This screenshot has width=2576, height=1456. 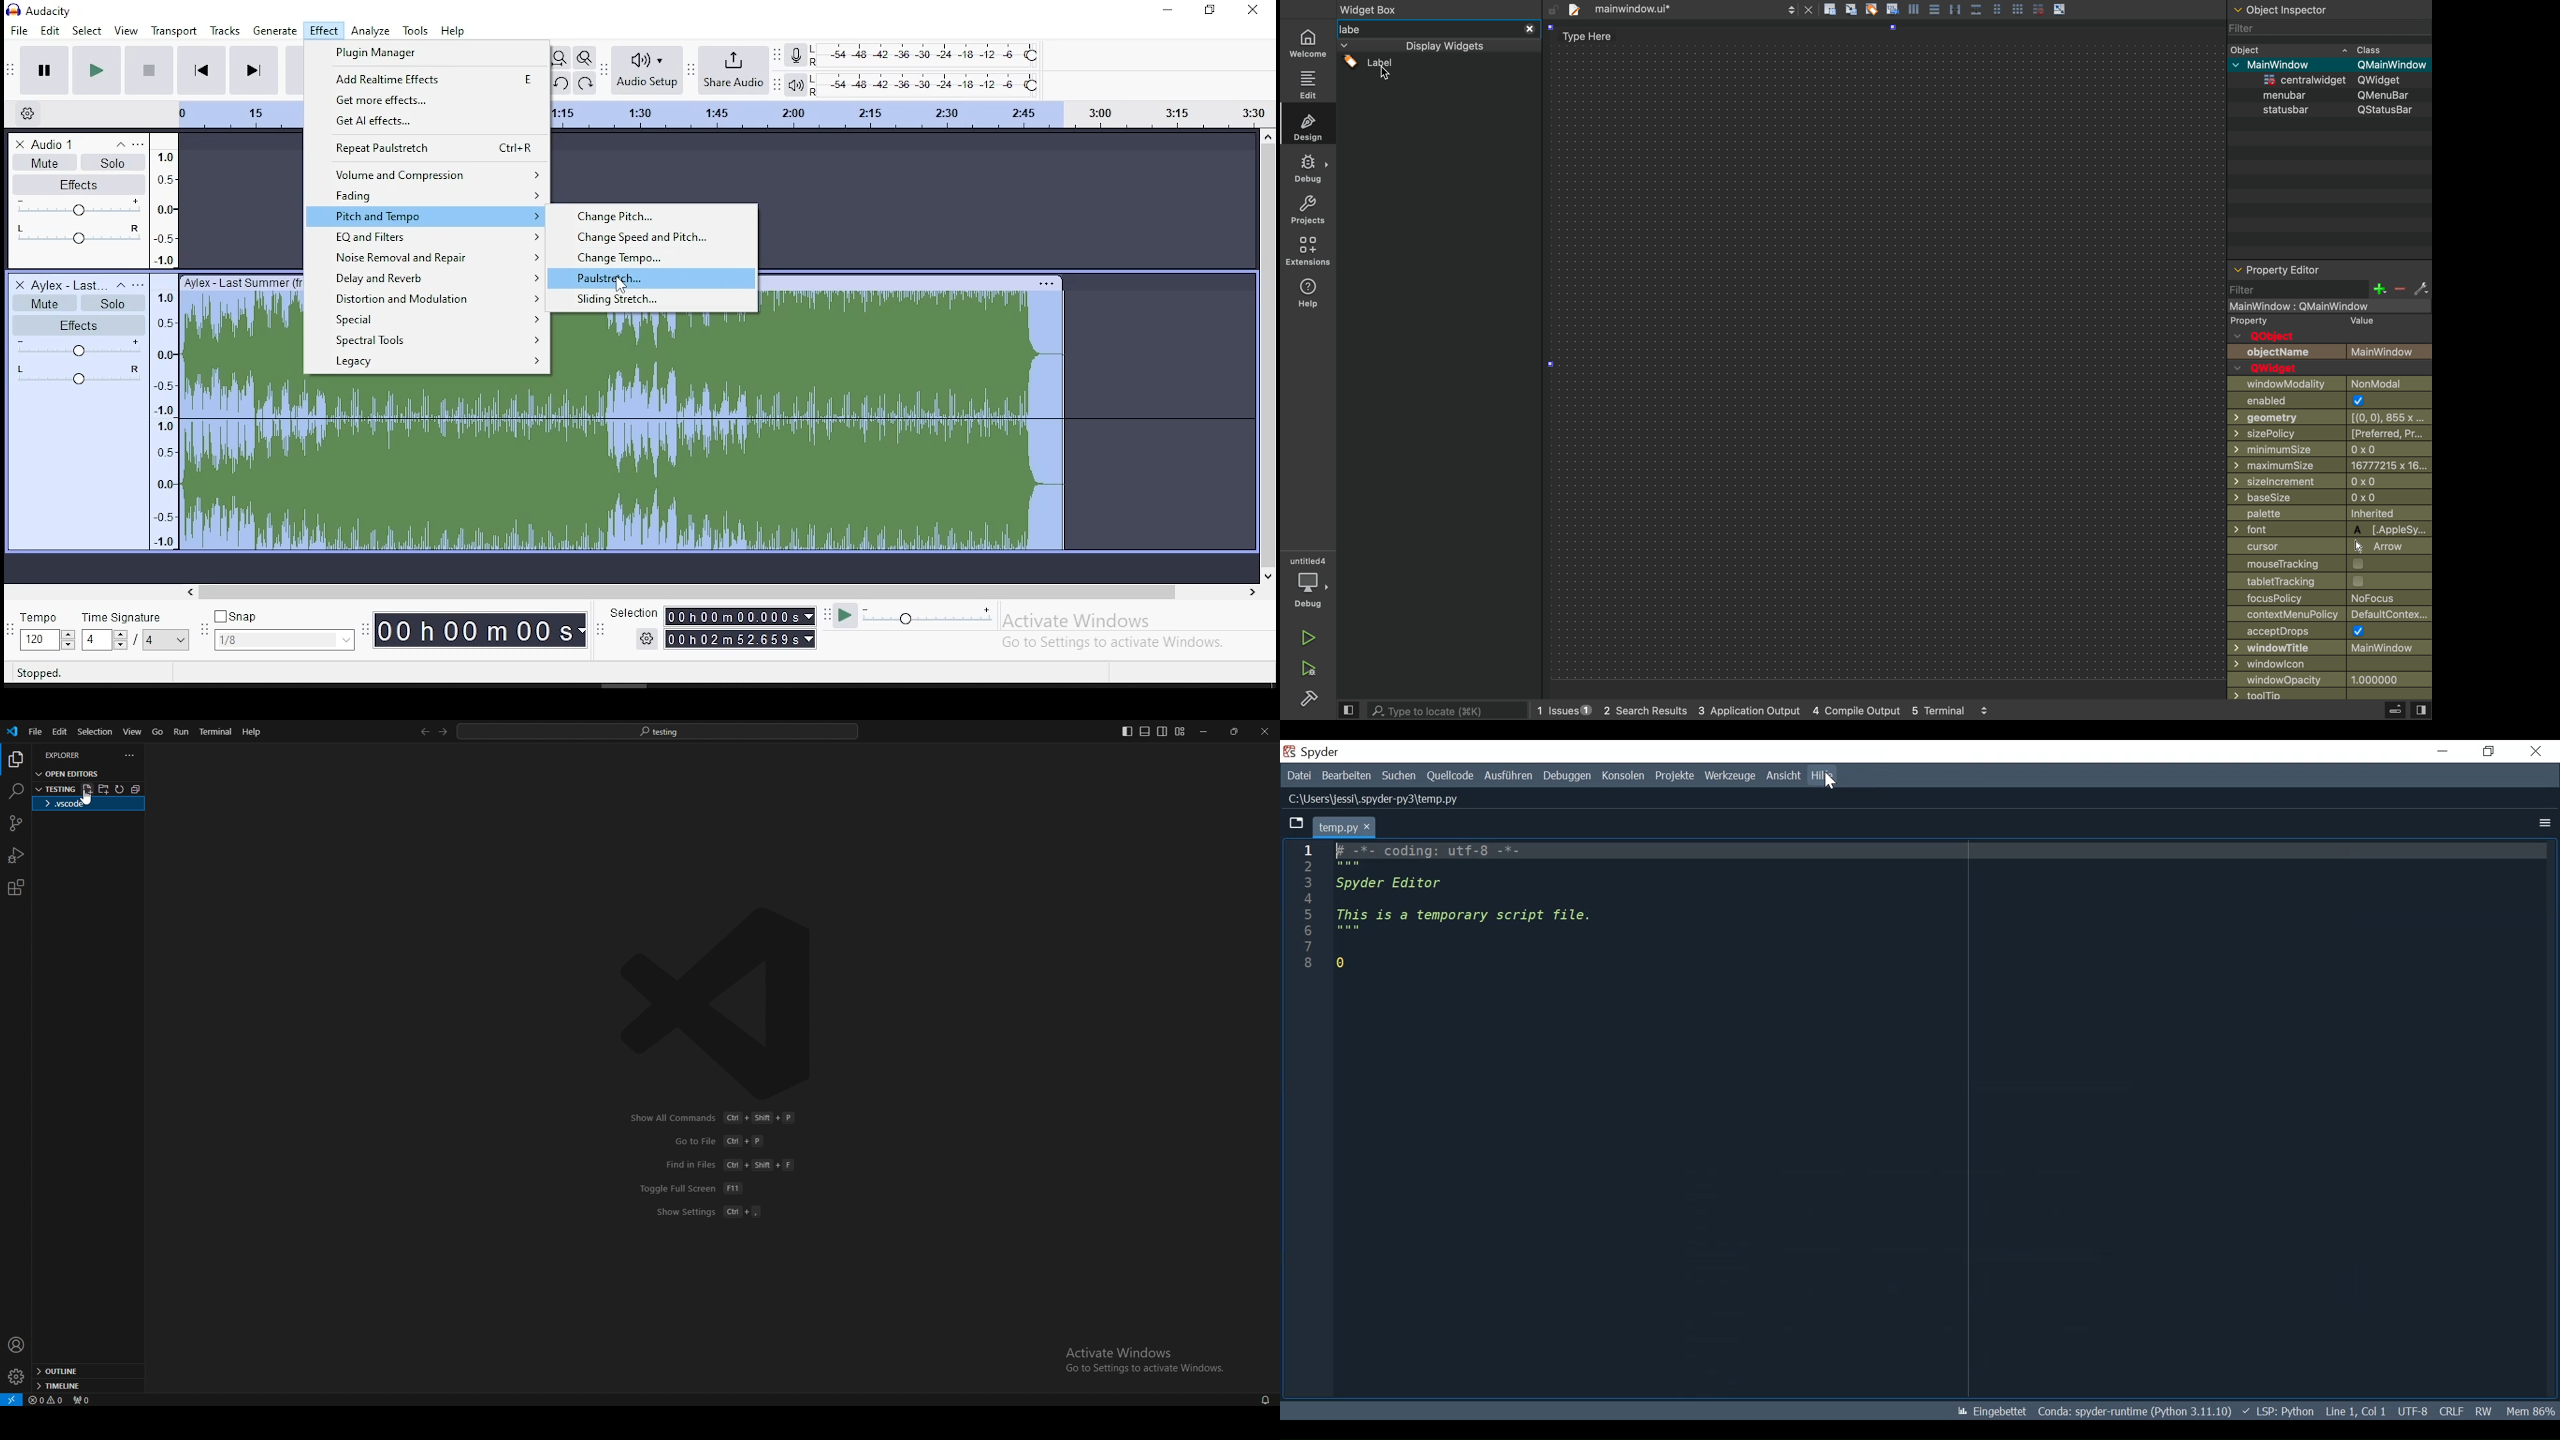 I want to click on playback meter, so click(x=926, y=86).